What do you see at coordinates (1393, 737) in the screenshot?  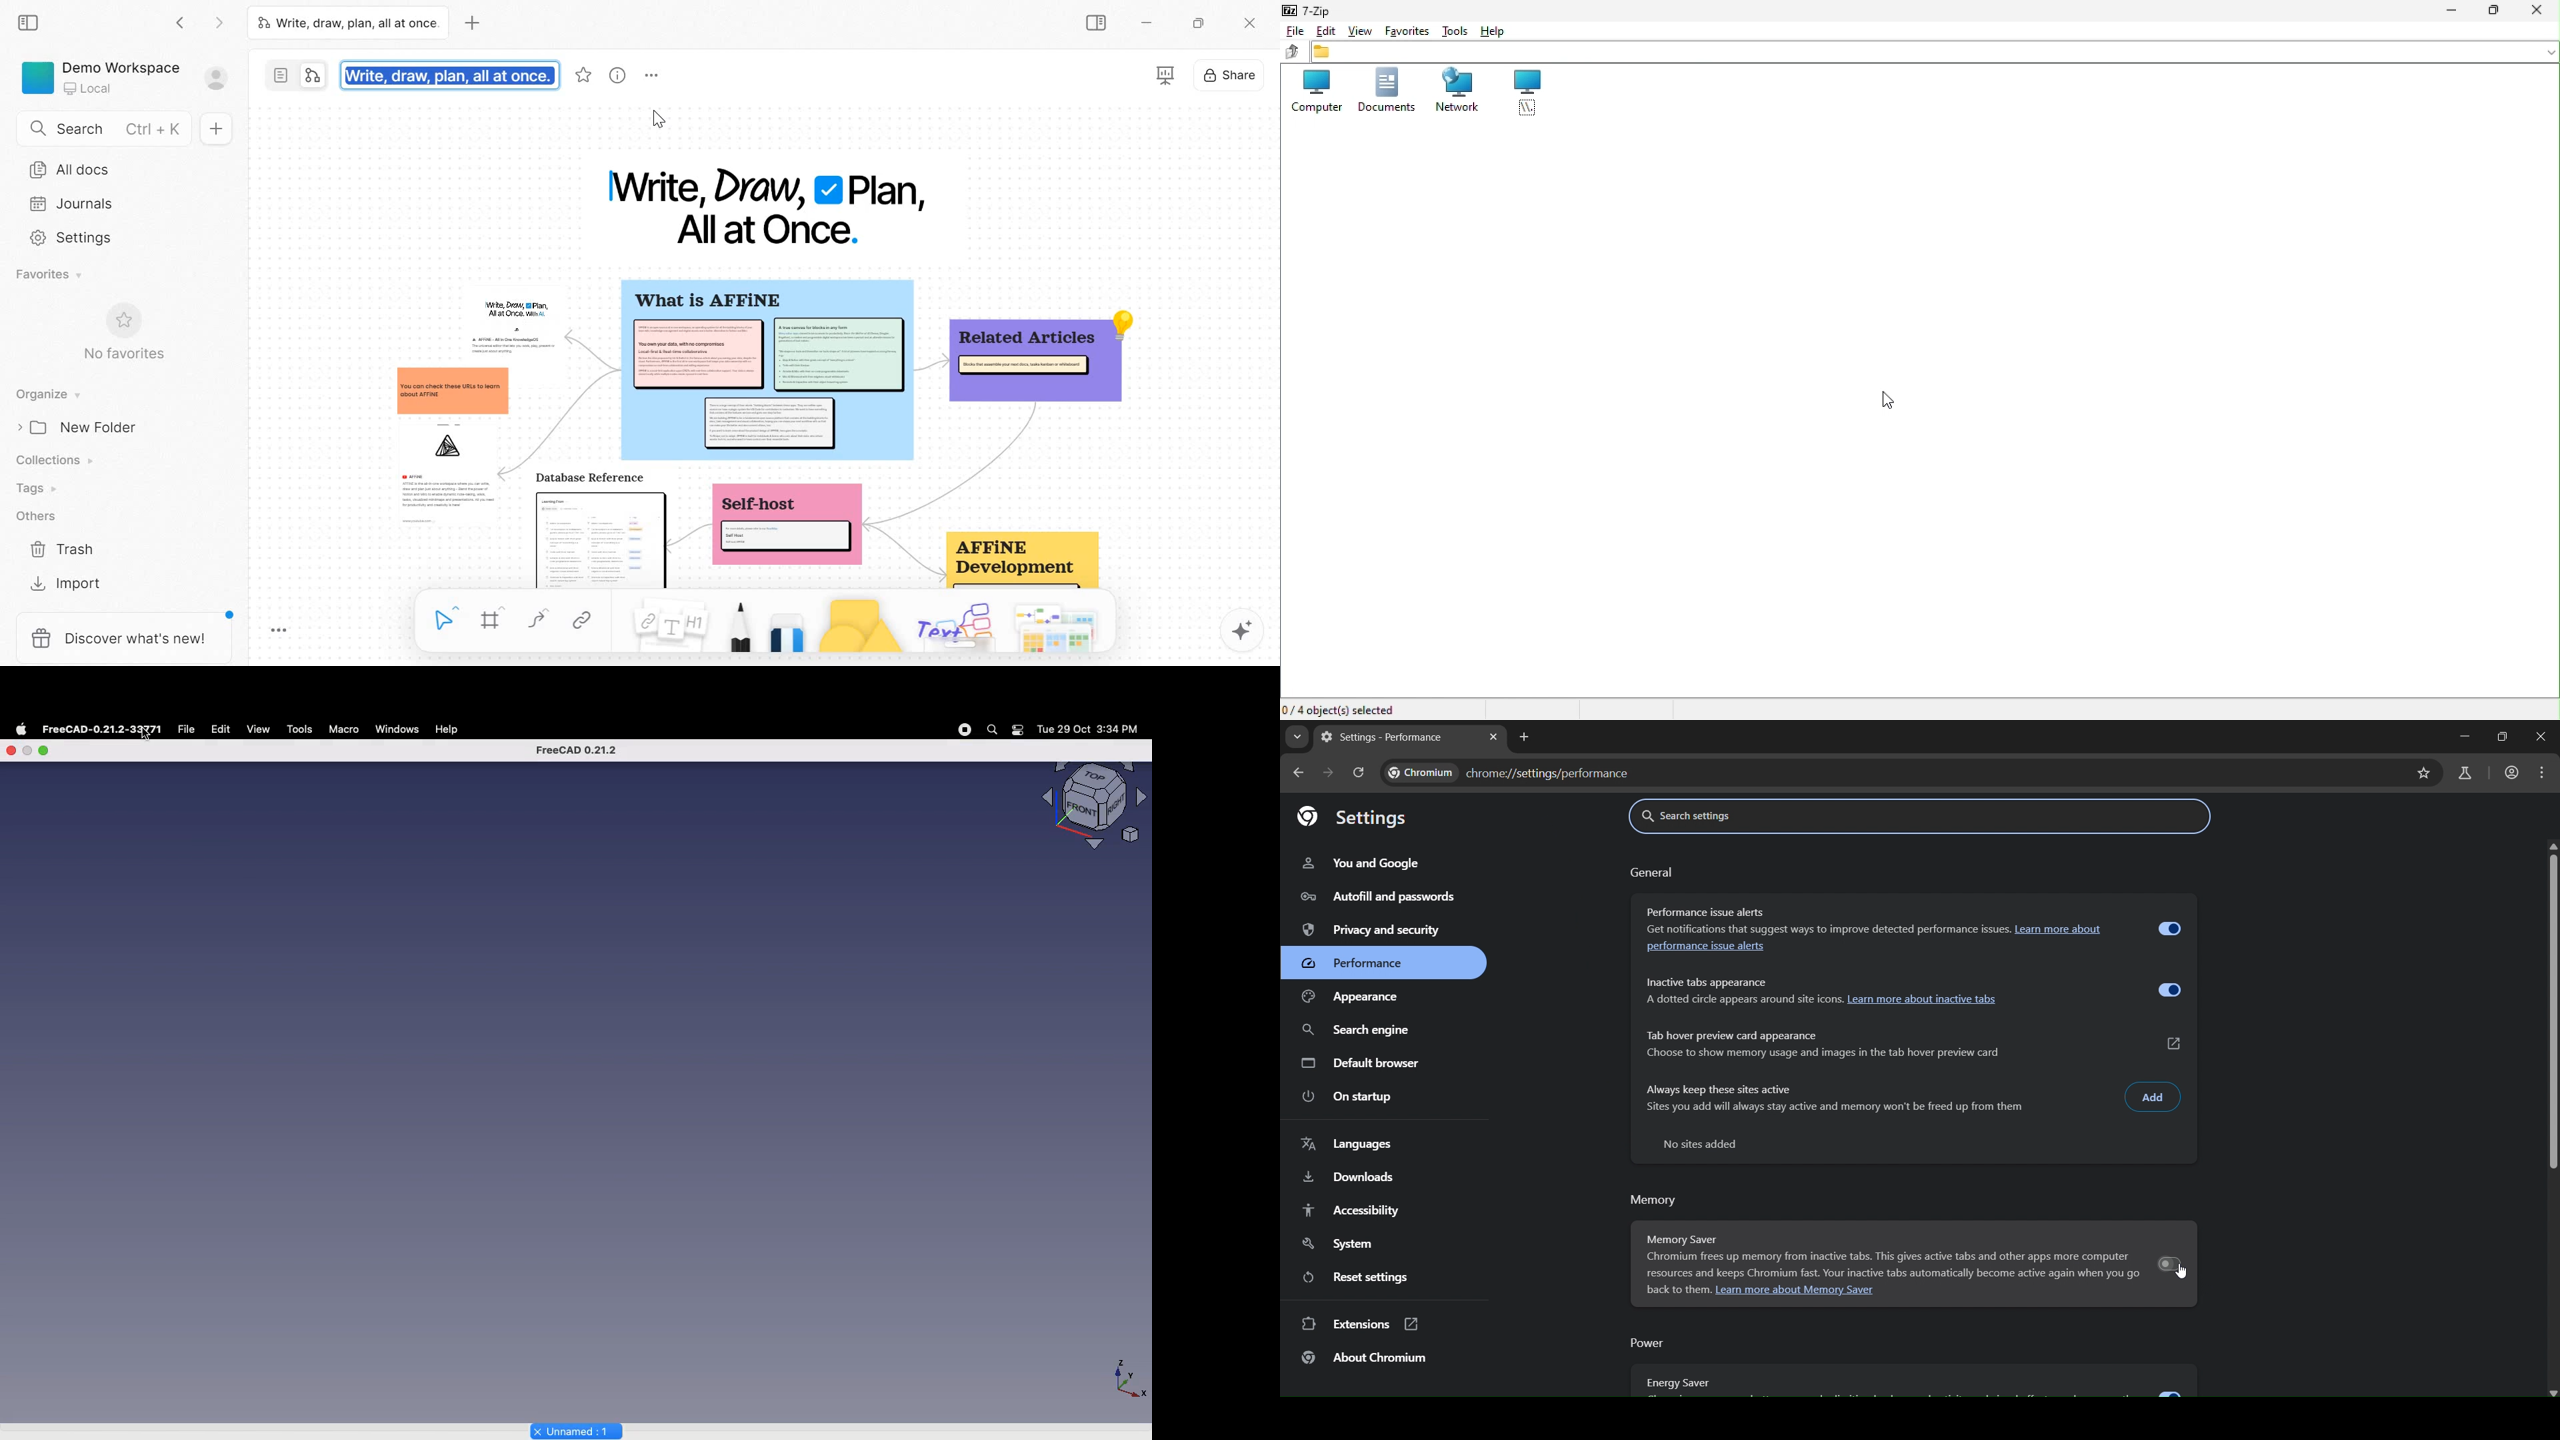 I see `Settings - Performance` at bounding box center [1393, 737].